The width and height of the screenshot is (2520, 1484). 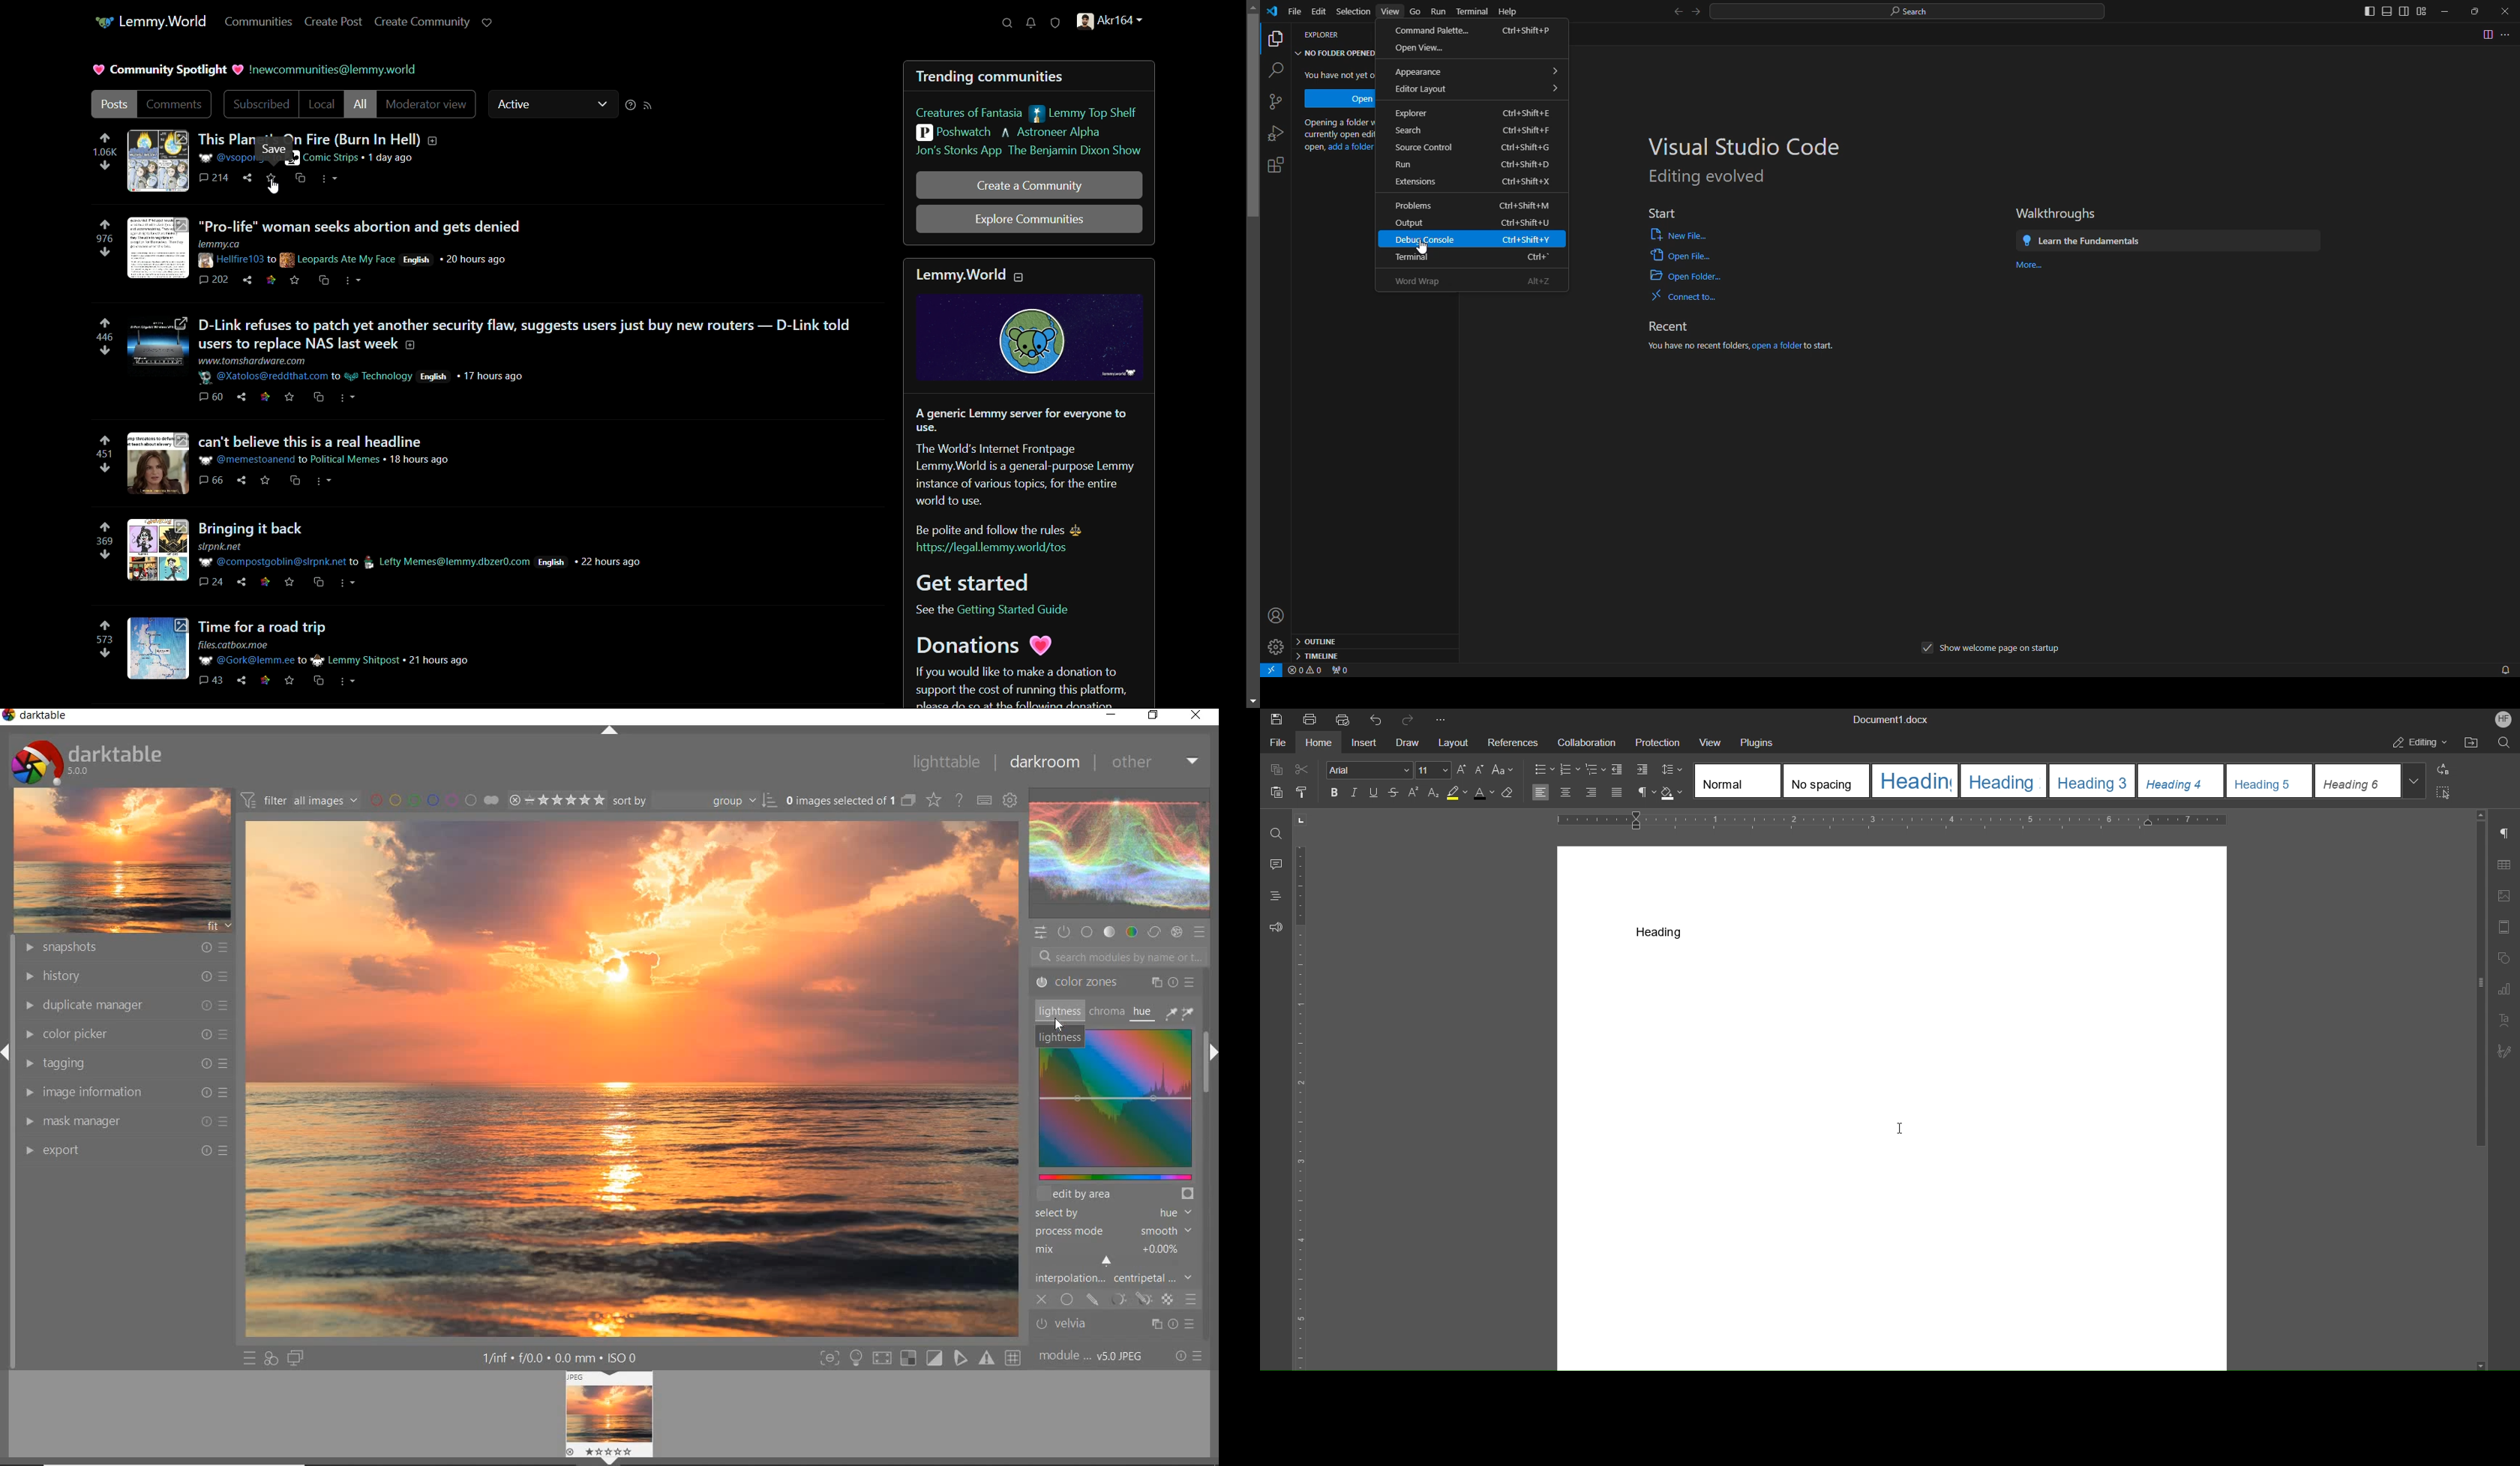 What do you see at coordinates (1475, 71) in the screenshot?
I see `Apperance` at bounding box center [1475, 71].